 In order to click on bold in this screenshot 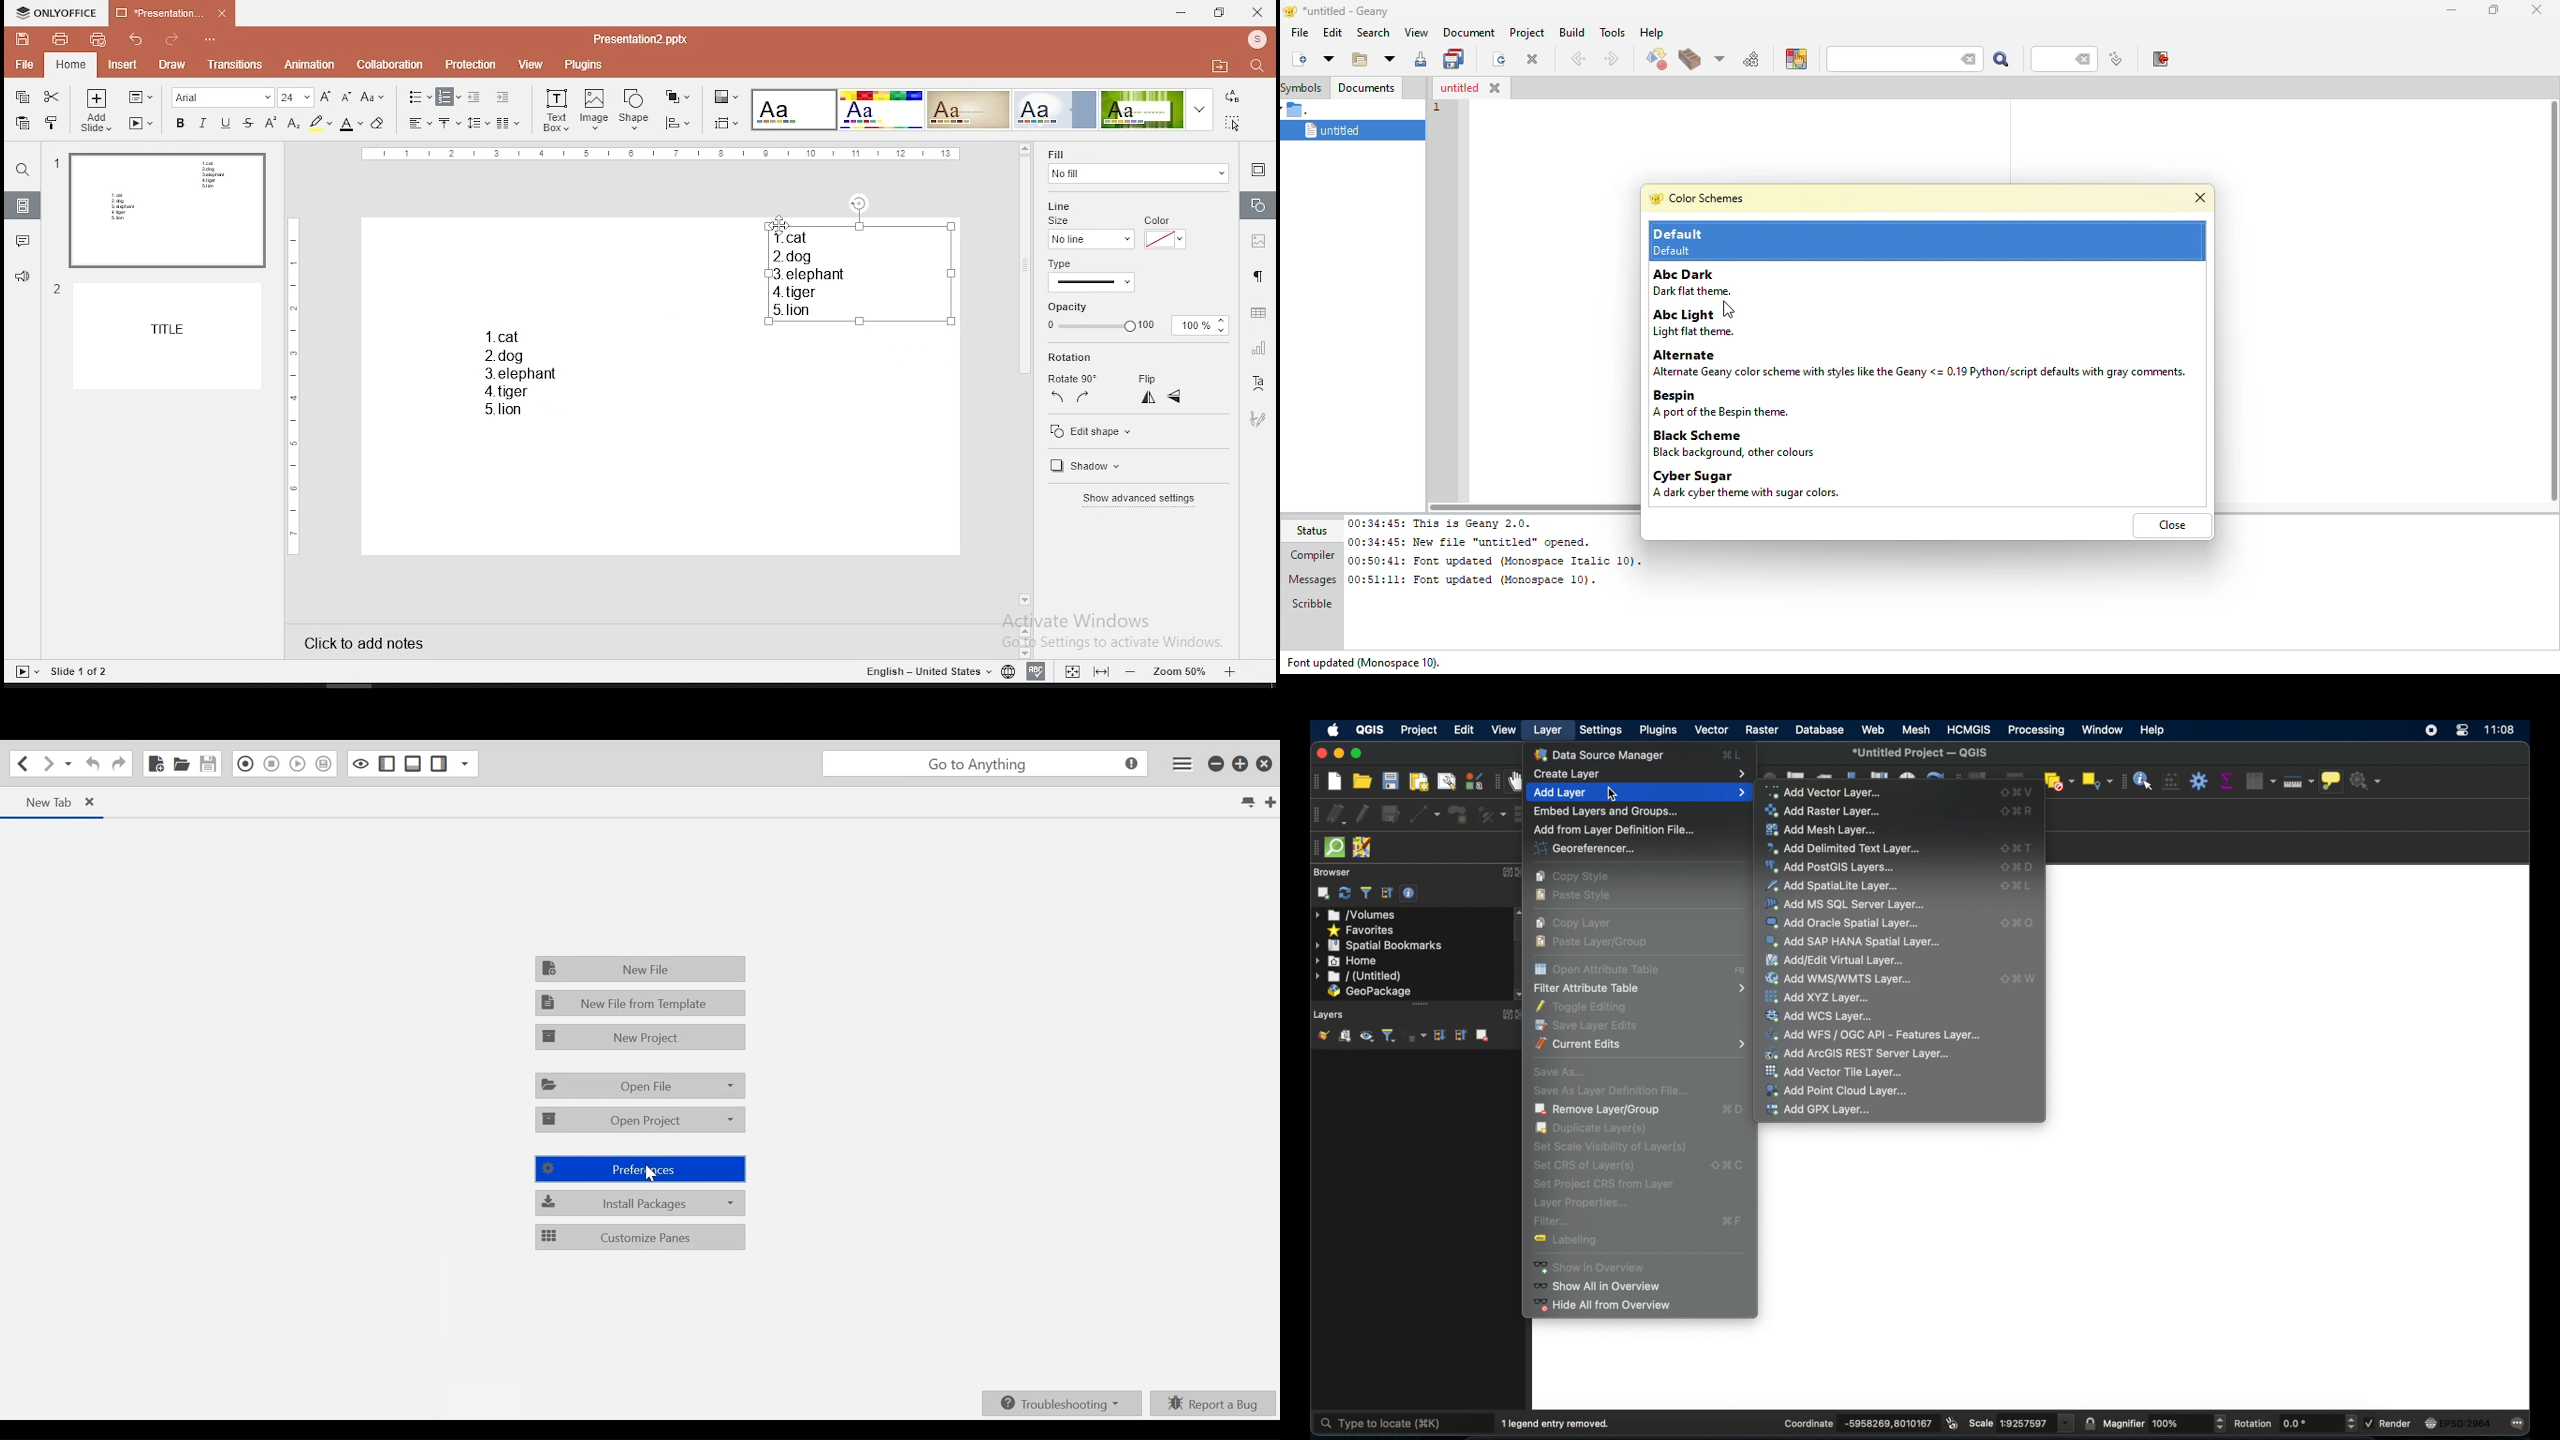, I will do `click(178, 122)`.